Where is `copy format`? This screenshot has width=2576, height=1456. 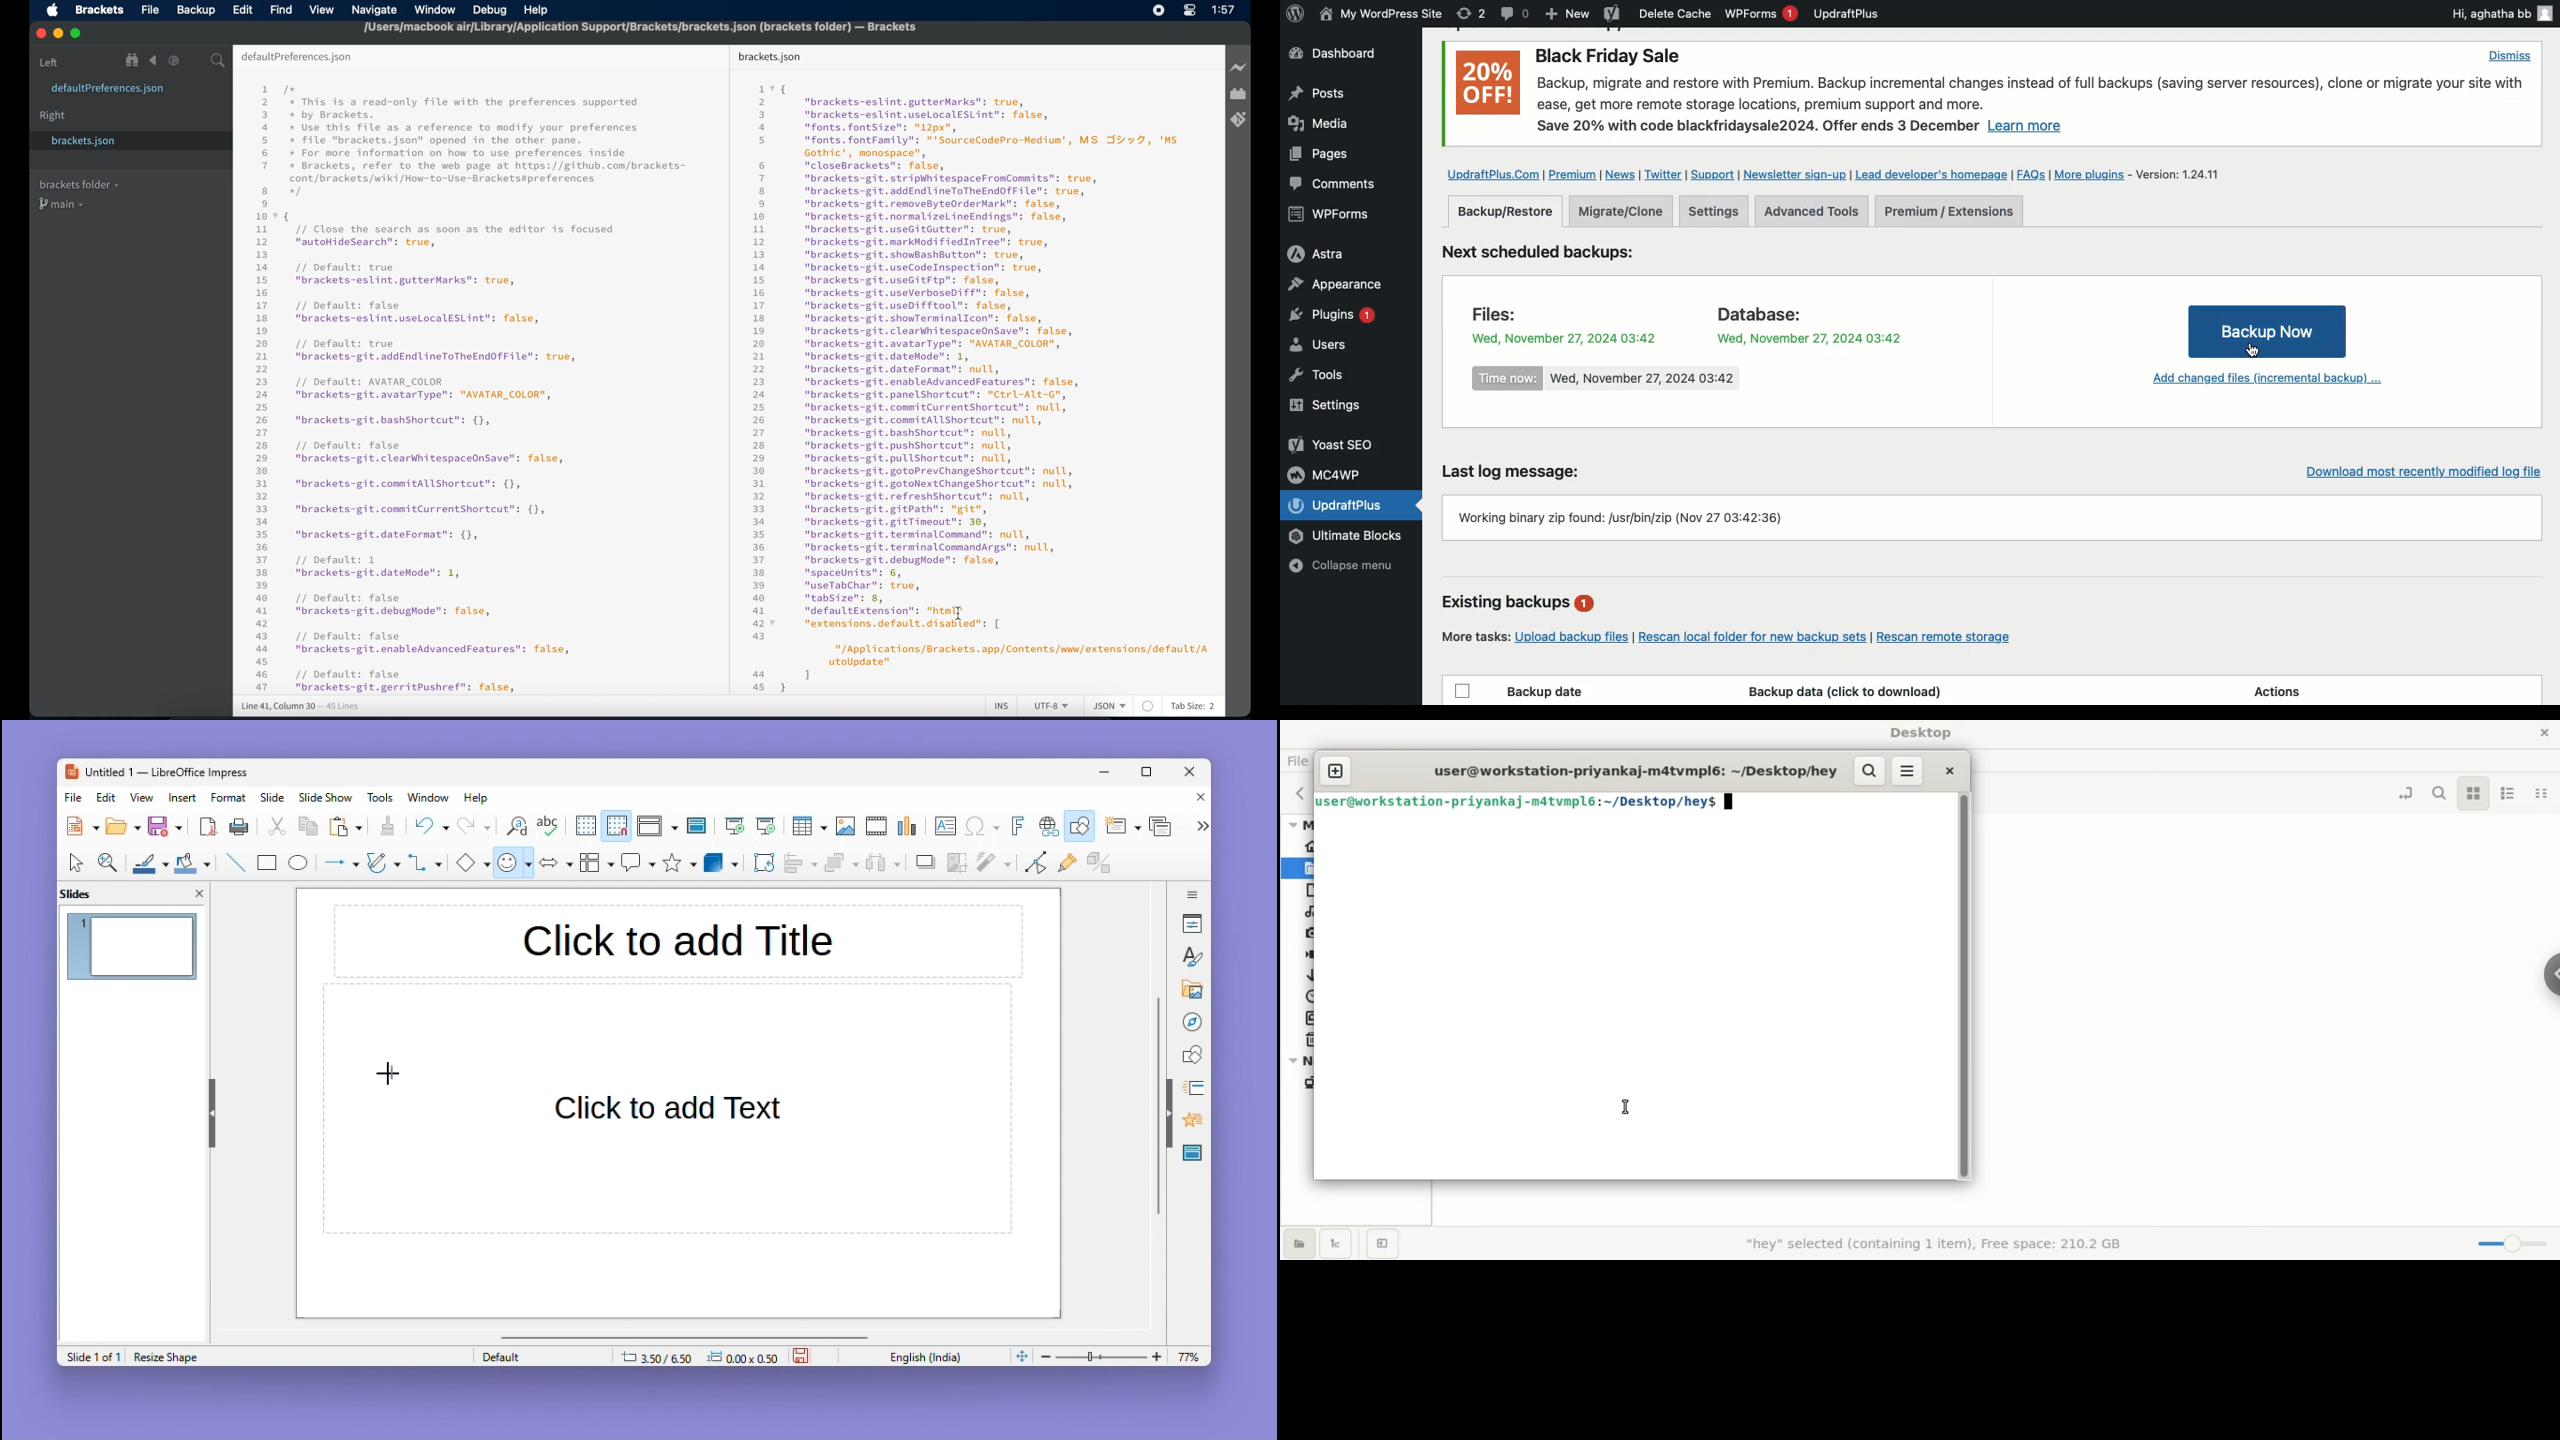 copy format is located at coordinates (386, 828).